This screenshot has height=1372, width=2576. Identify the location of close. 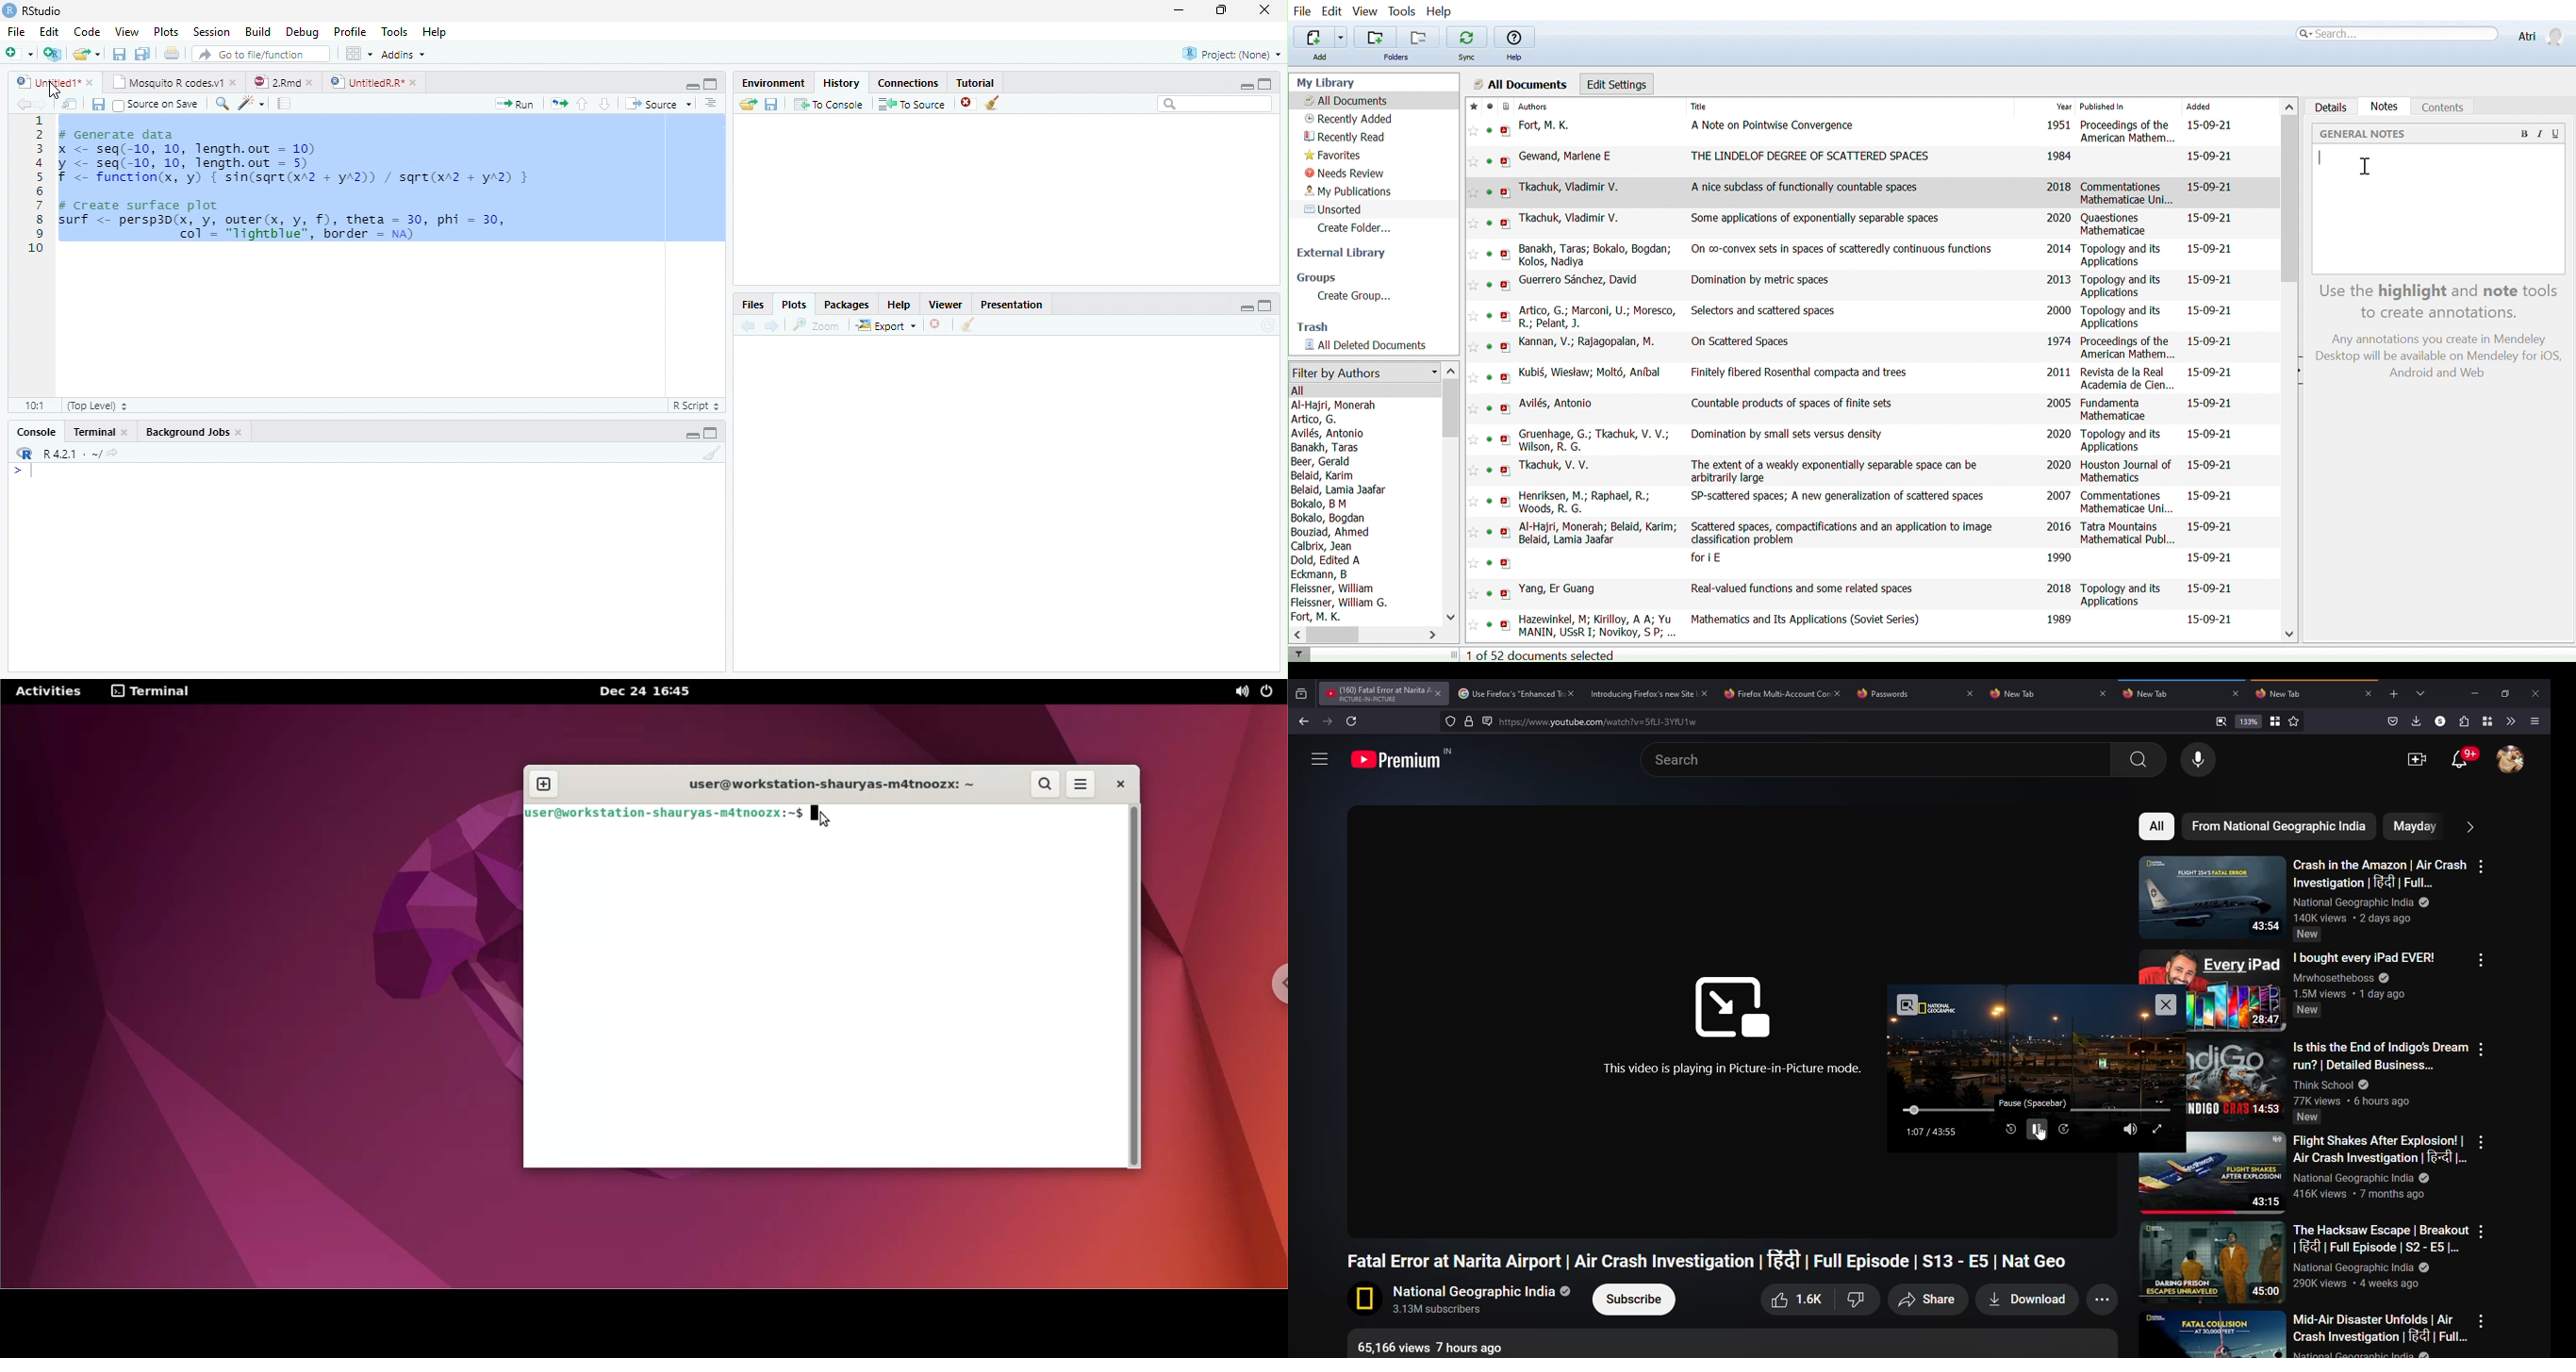
(310, 83).